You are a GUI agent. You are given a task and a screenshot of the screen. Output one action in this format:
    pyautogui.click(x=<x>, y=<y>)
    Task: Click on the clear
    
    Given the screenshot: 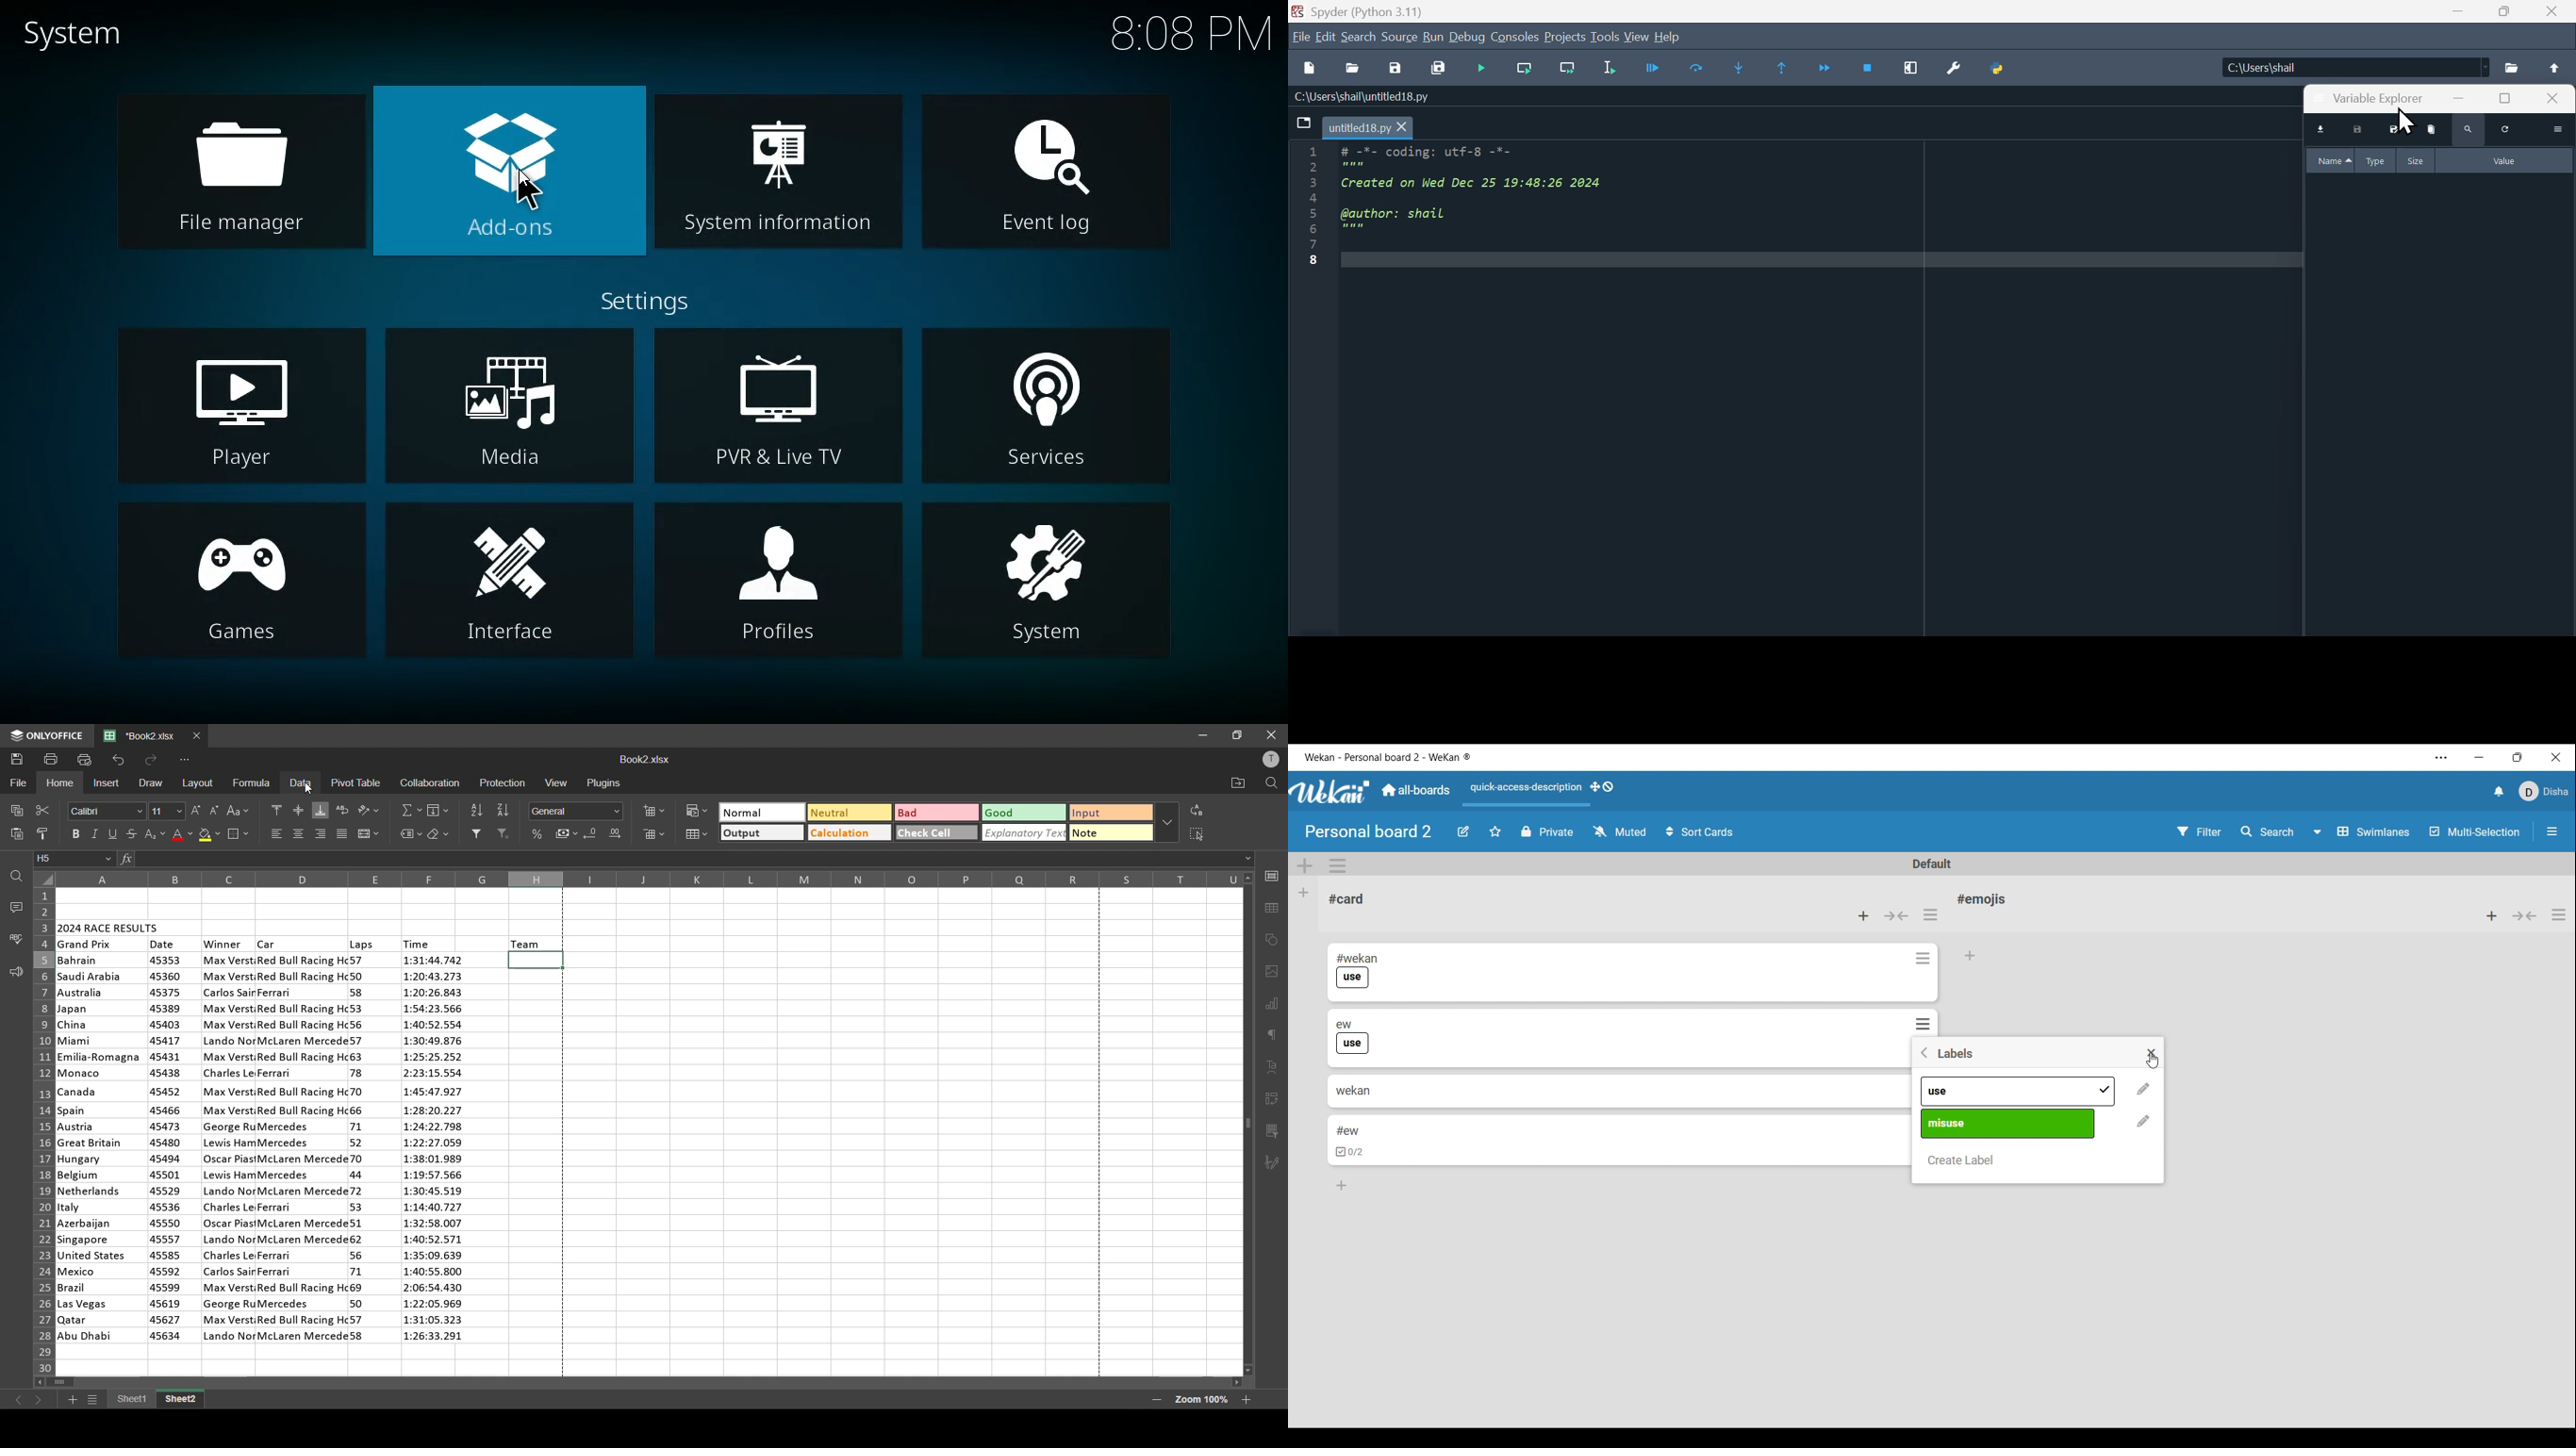 What is the action you would take?
    pyautogui.click(x=437, y=837)
    